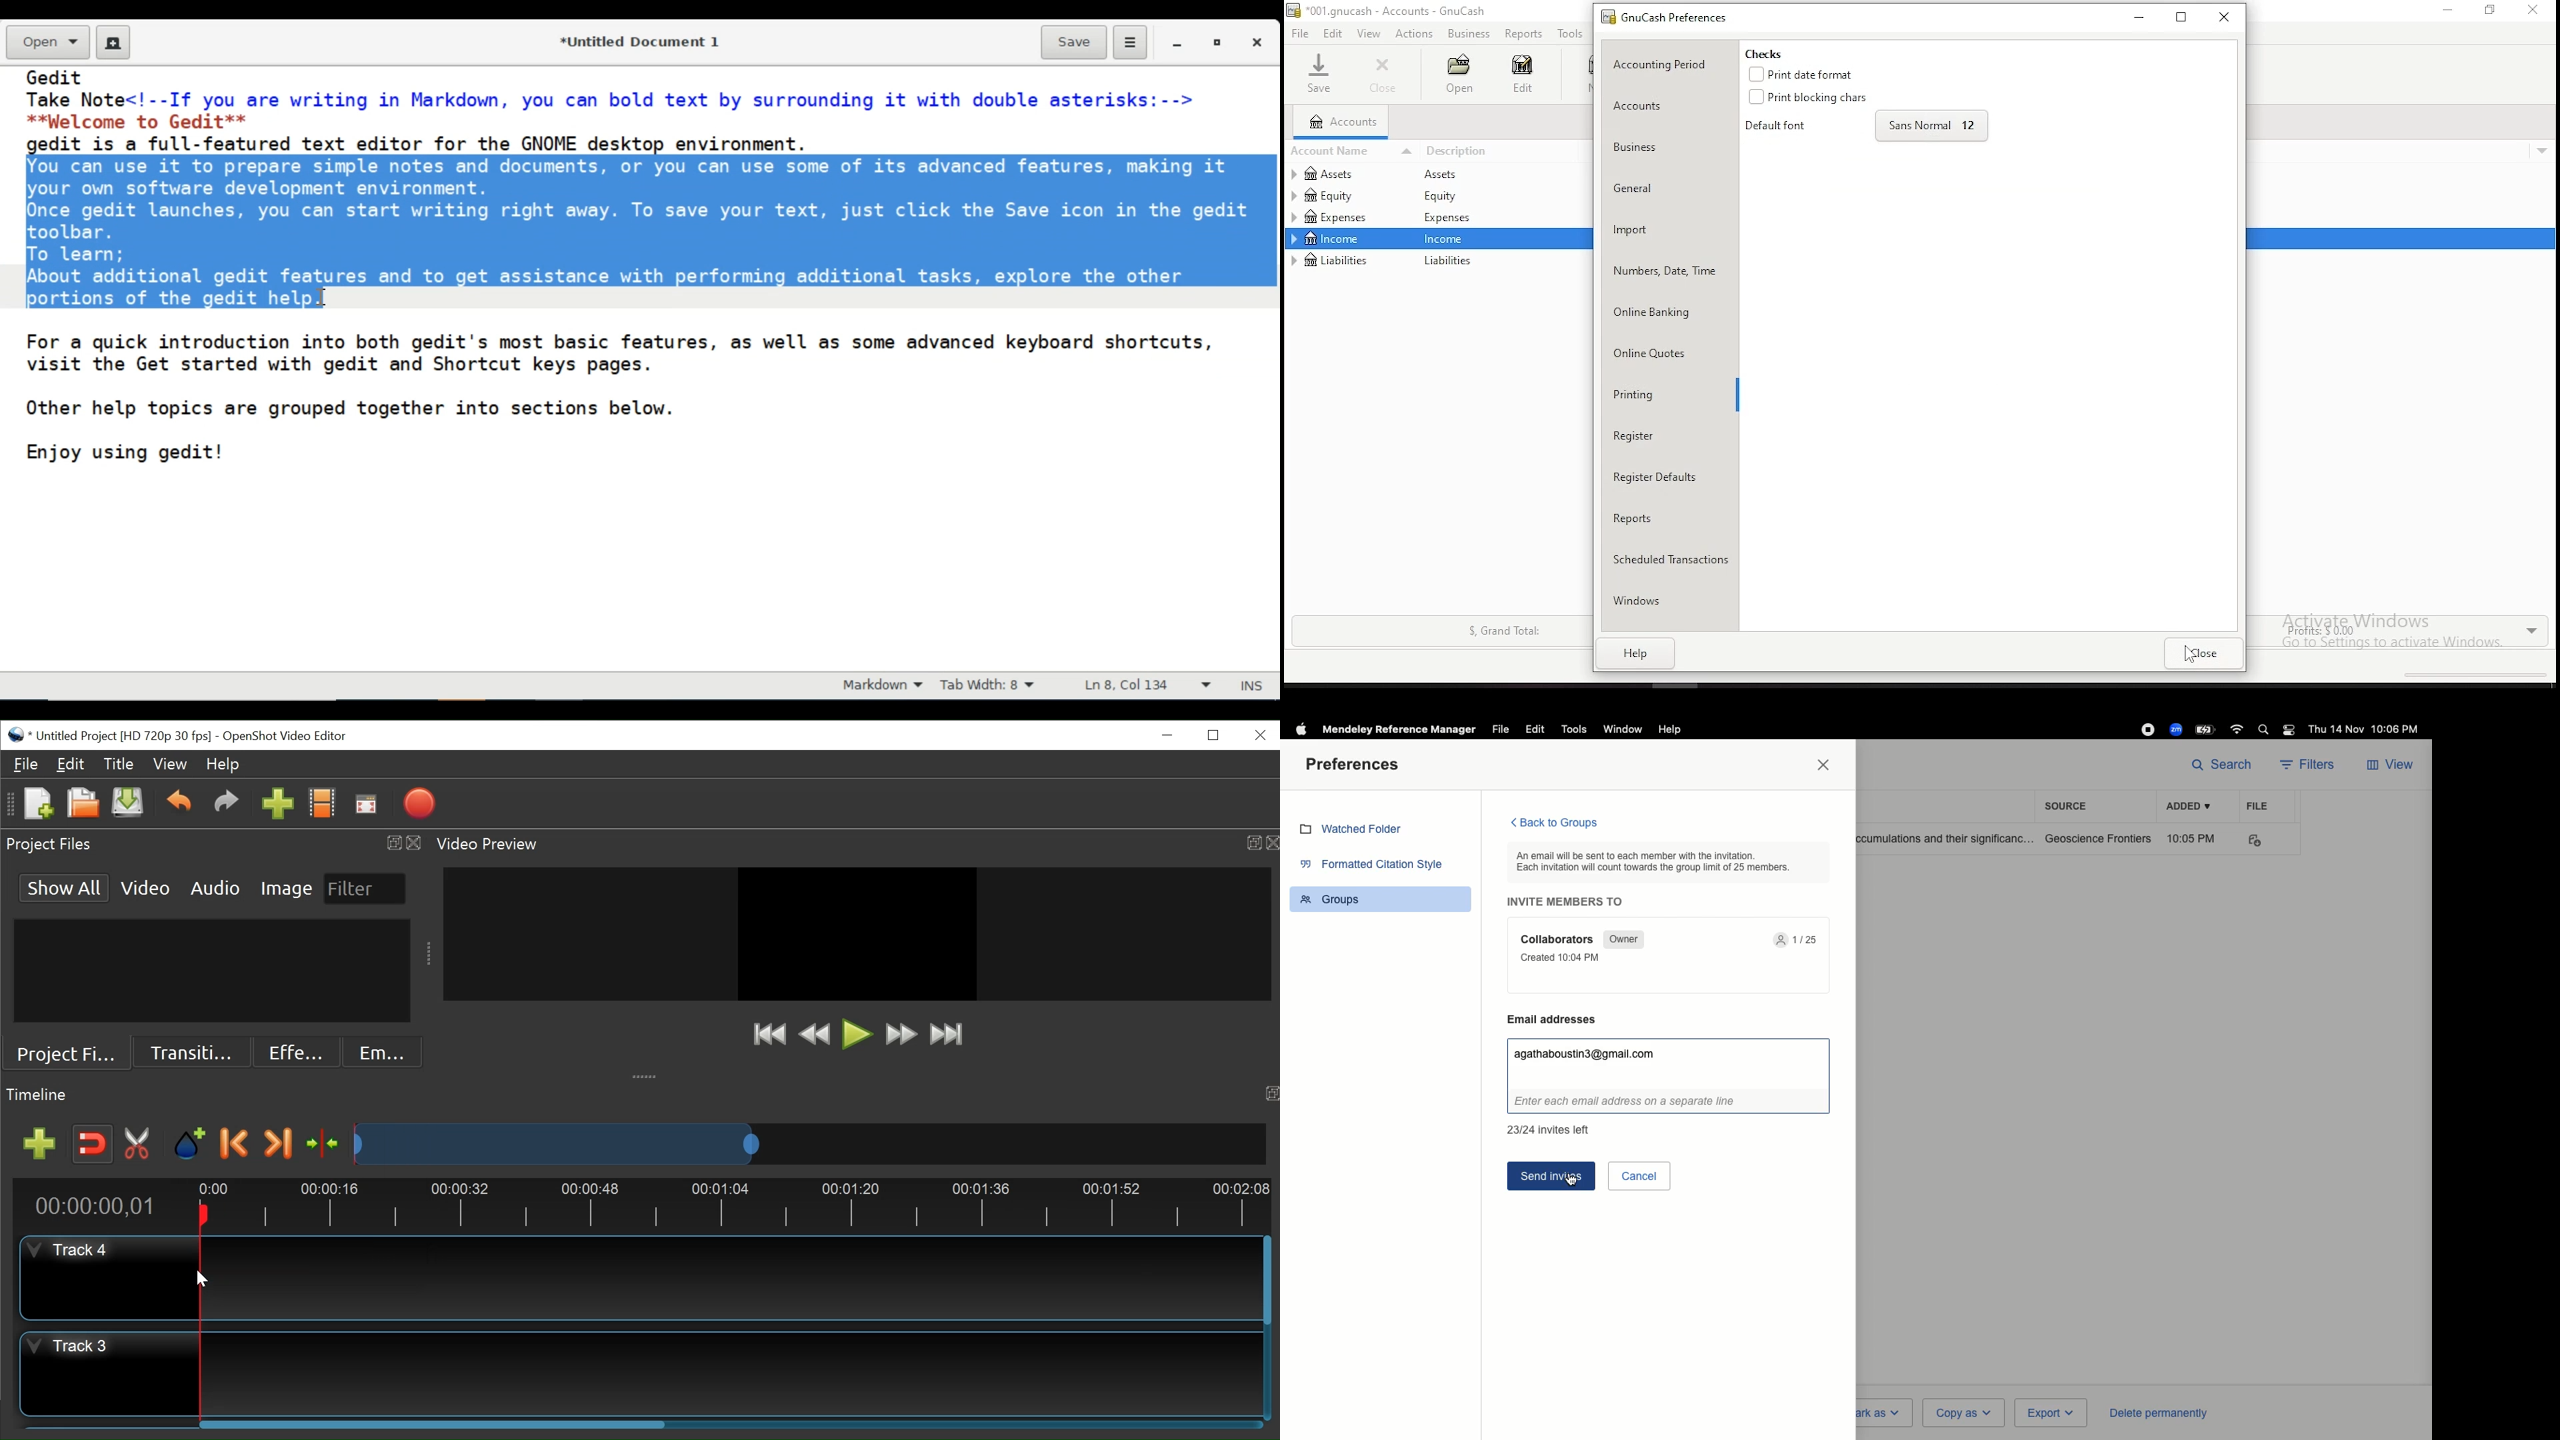  What do you see at coordinates (2177, 730) in the screenshot?
I see `Zoom` at bounding box center [2177, 730].